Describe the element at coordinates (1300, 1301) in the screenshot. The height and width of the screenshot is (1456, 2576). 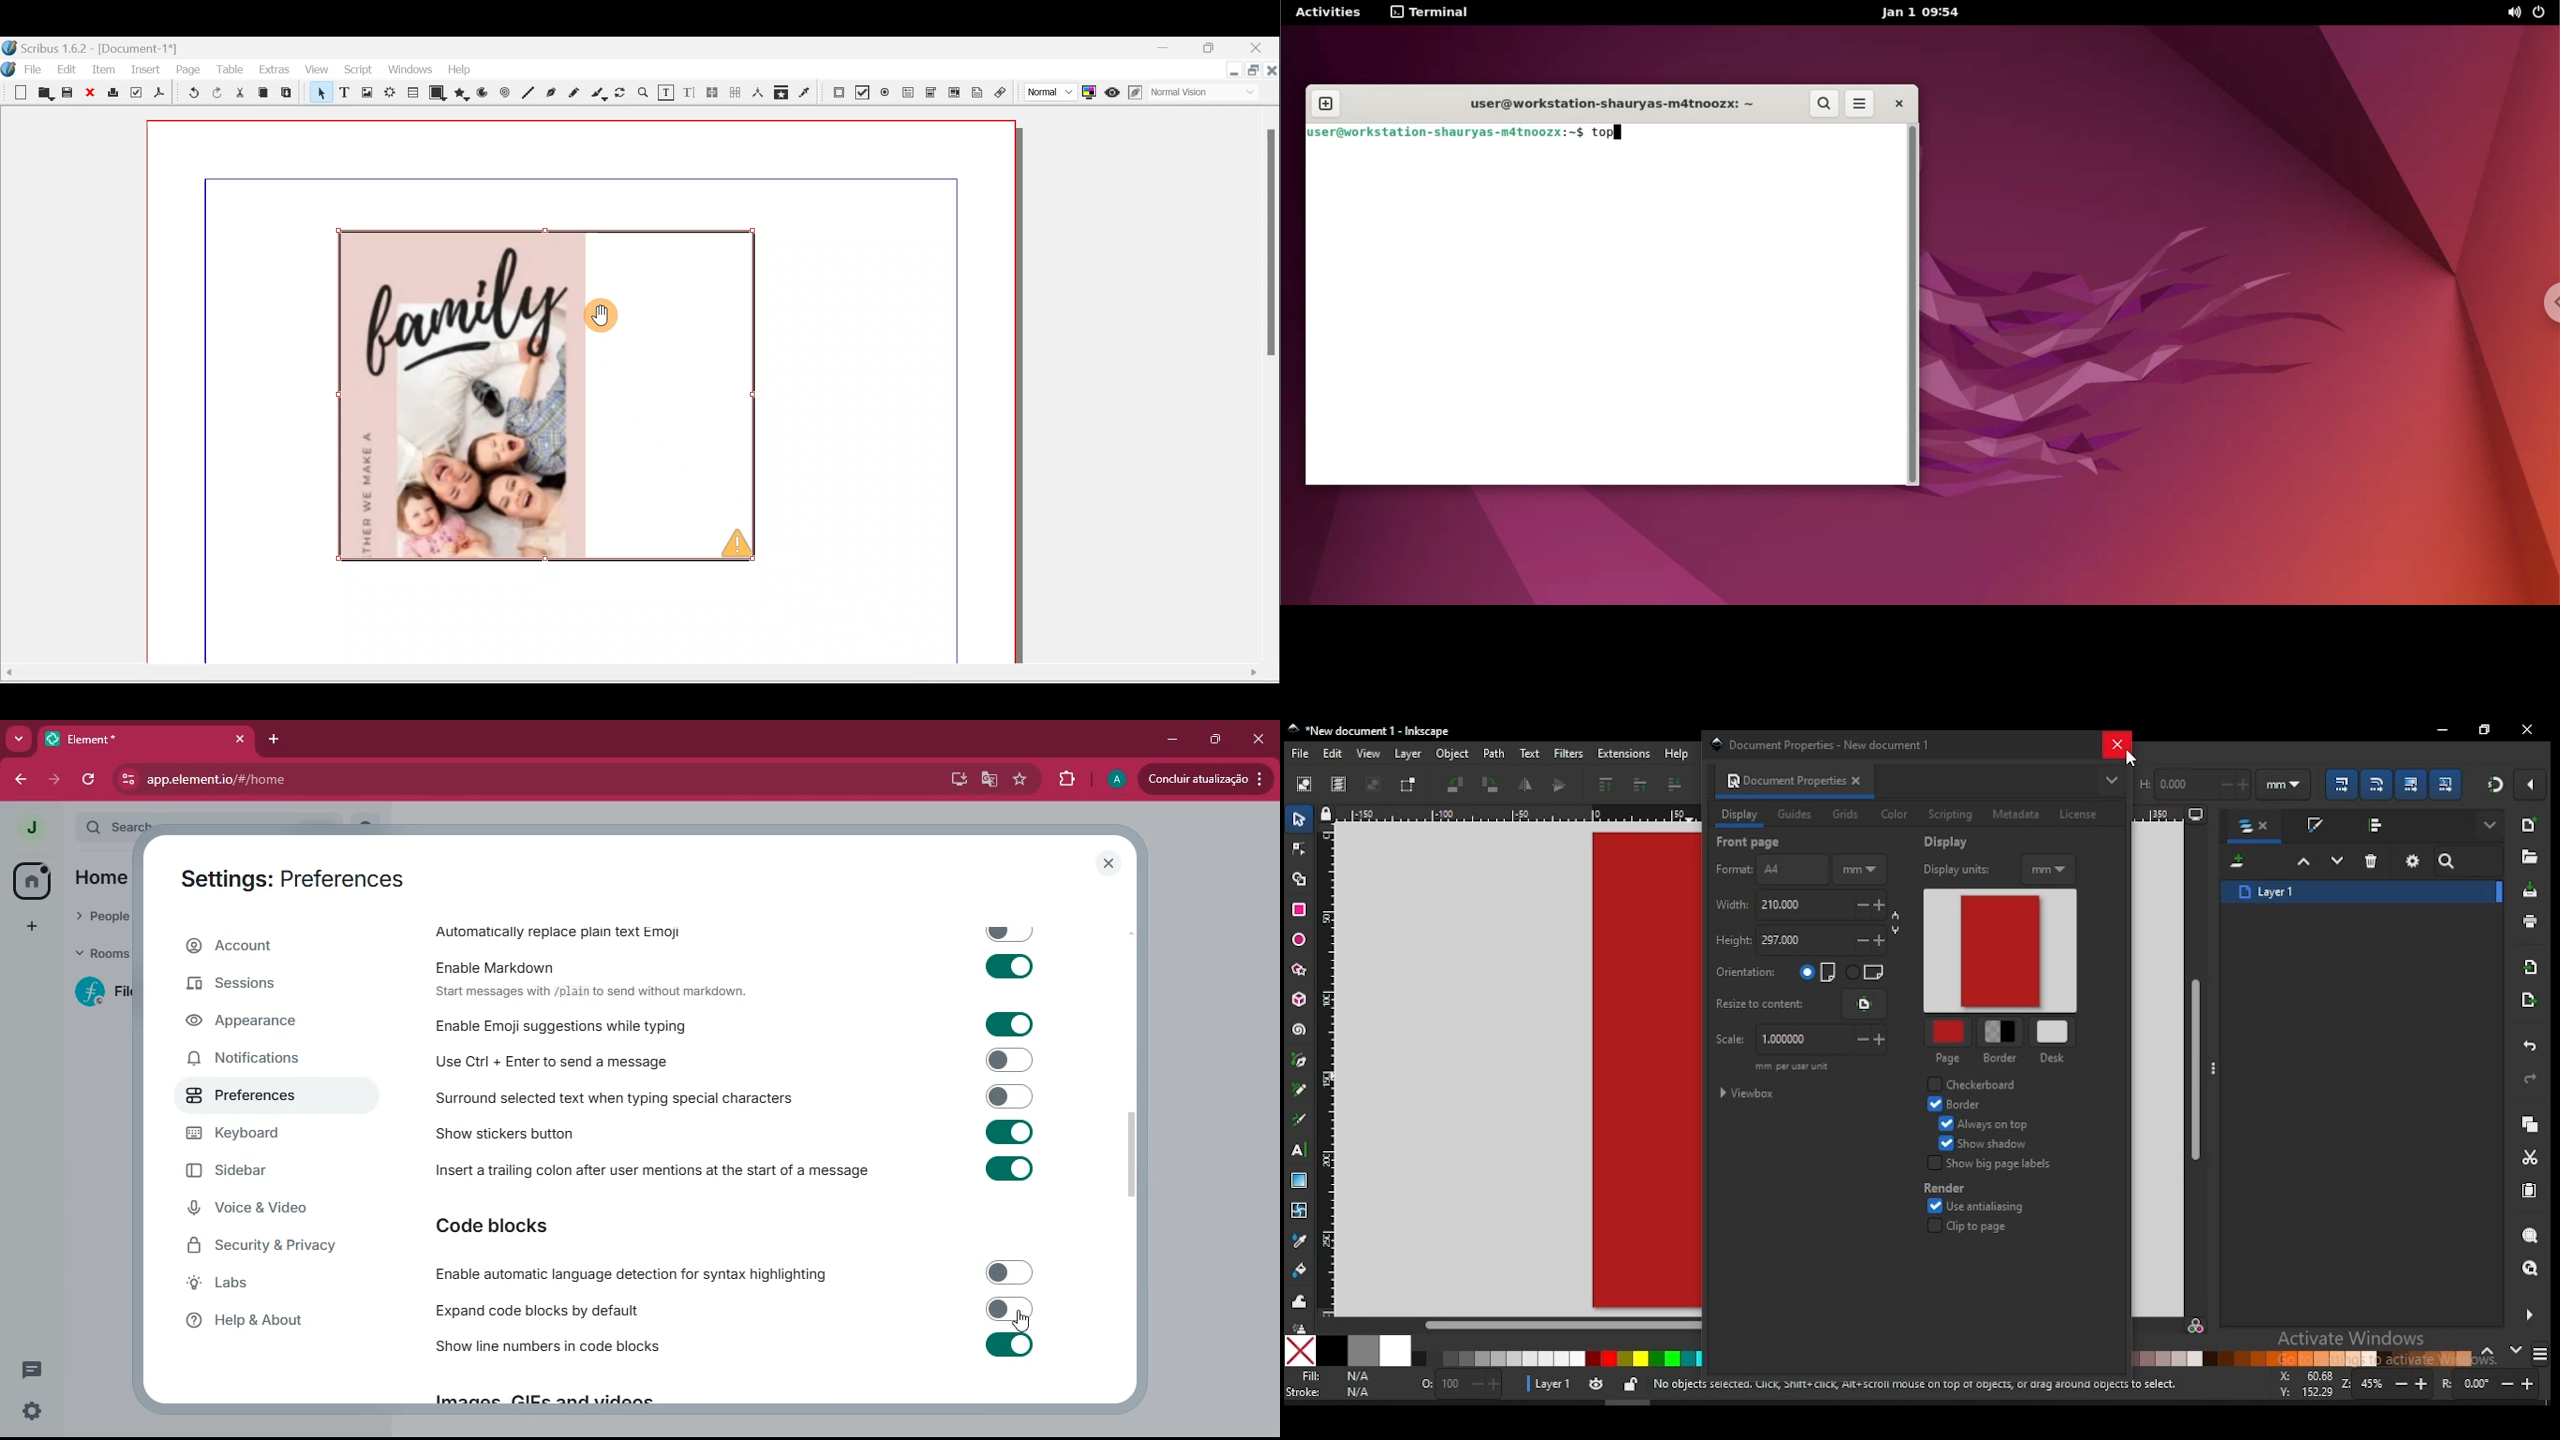
I see `tweak tool` at that location.